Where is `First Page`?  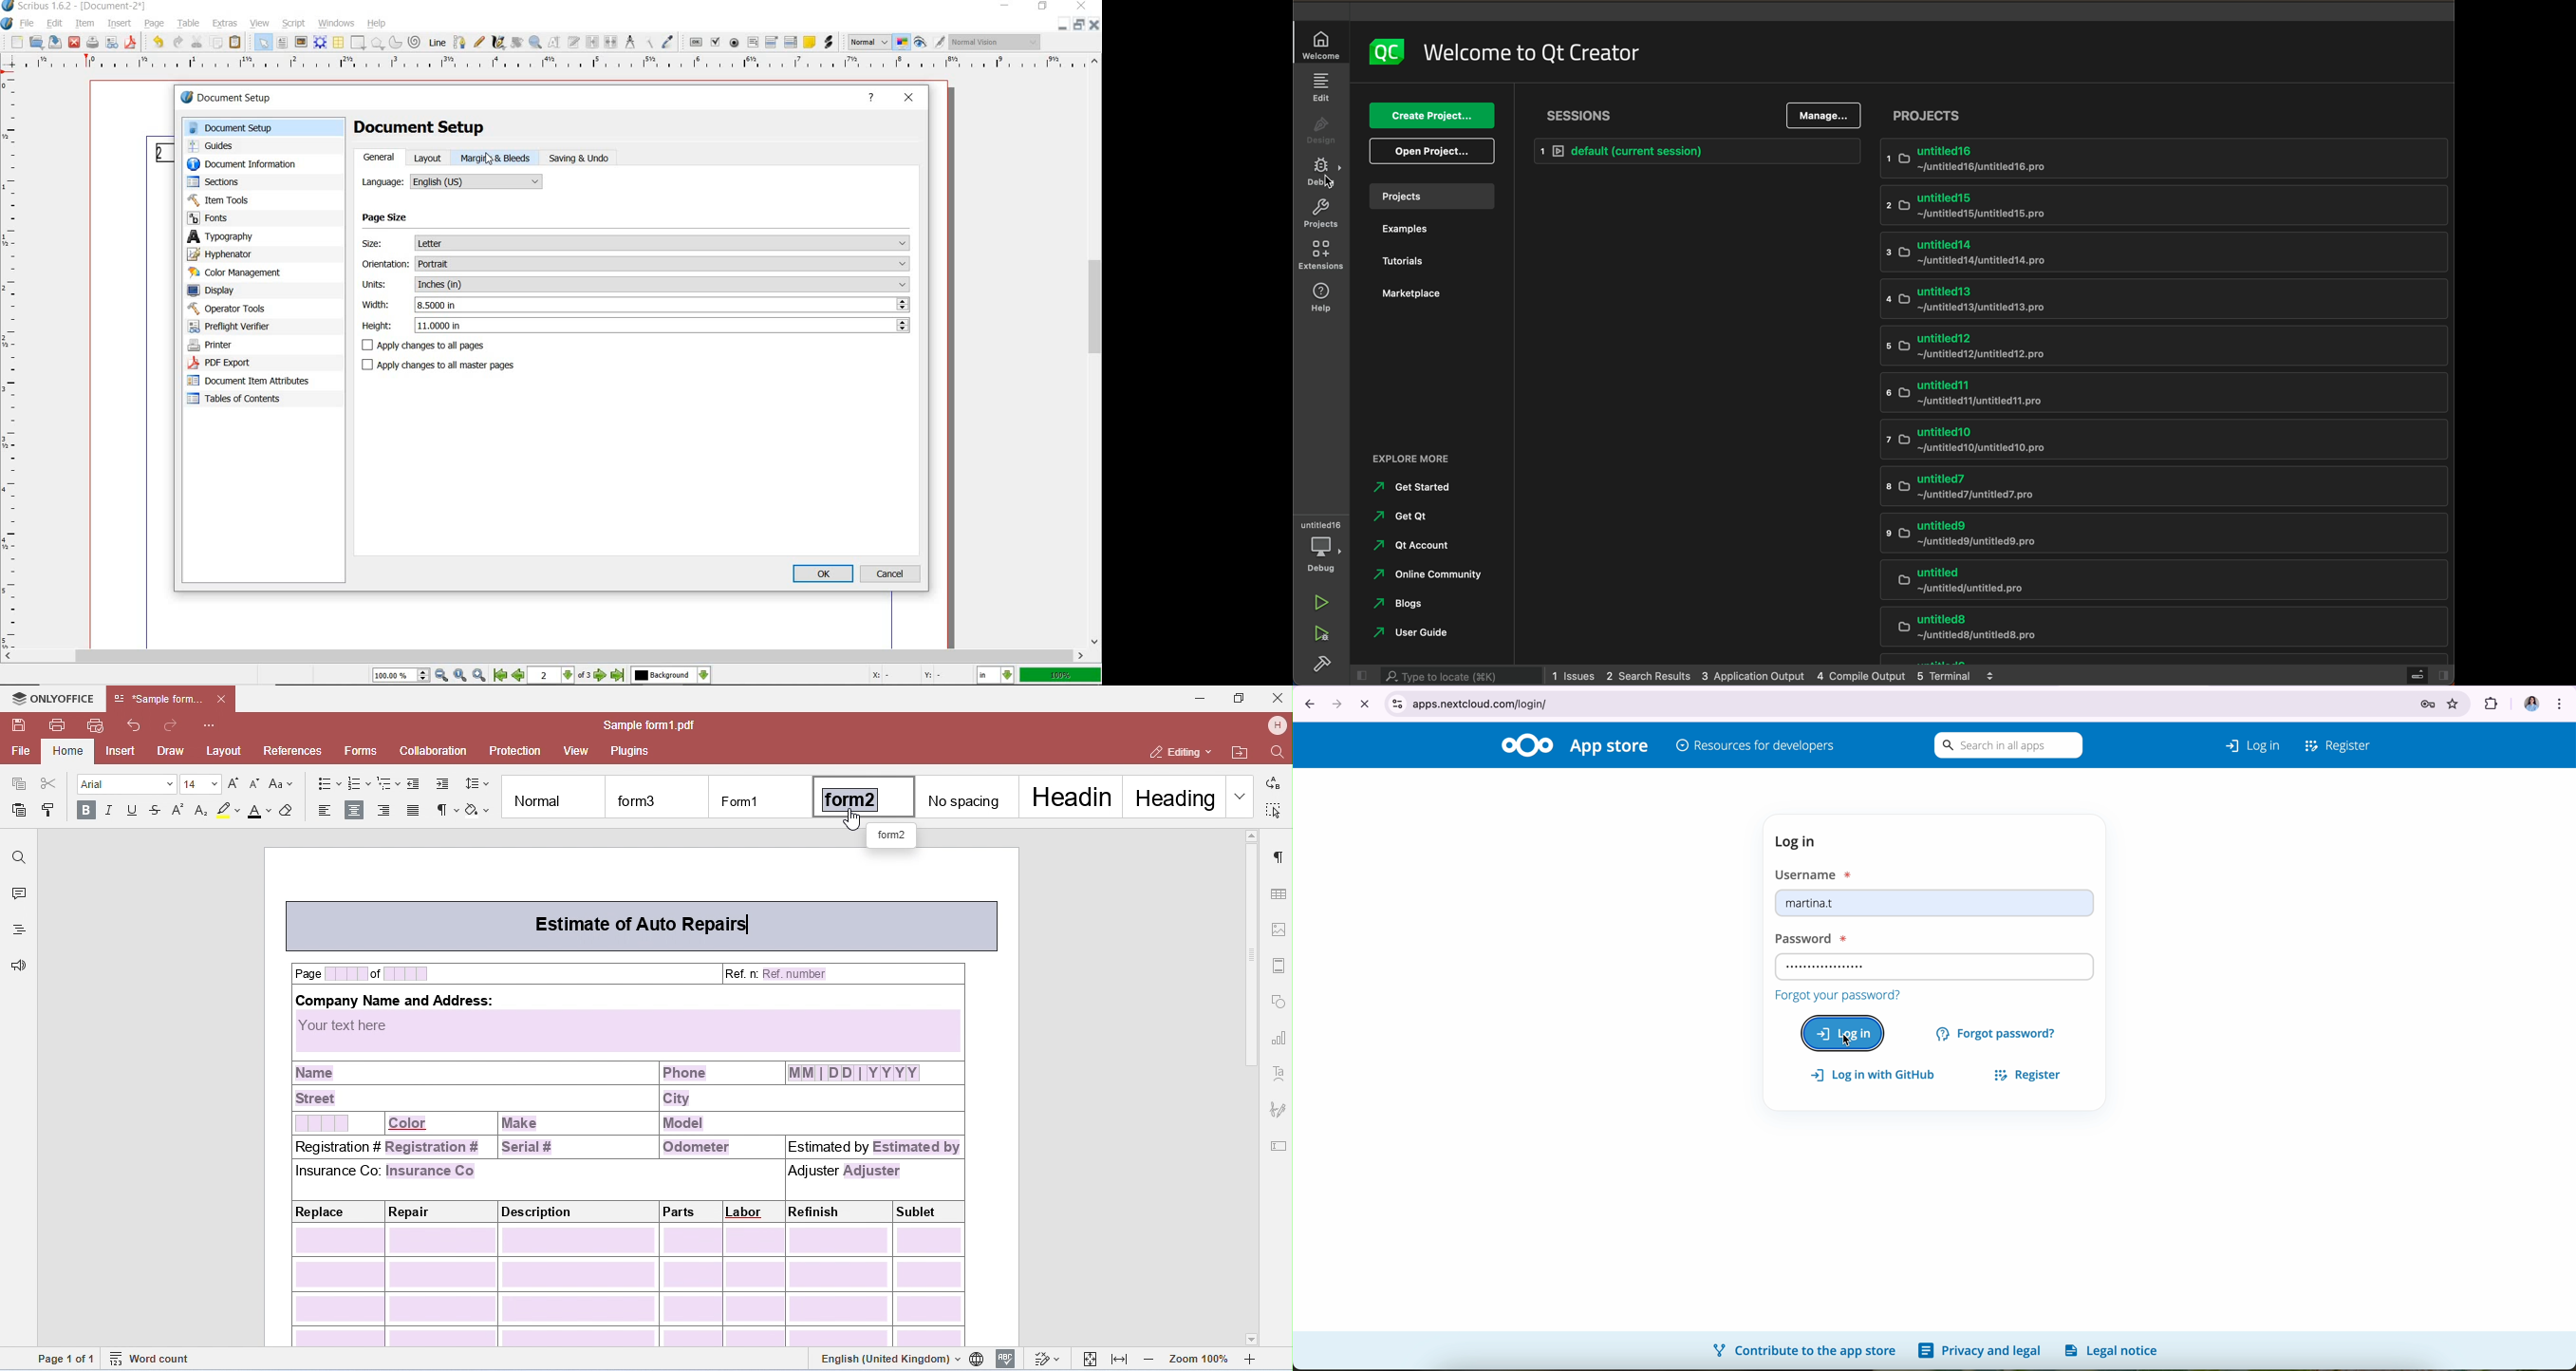
First Page is located at coordinates (500, 676).